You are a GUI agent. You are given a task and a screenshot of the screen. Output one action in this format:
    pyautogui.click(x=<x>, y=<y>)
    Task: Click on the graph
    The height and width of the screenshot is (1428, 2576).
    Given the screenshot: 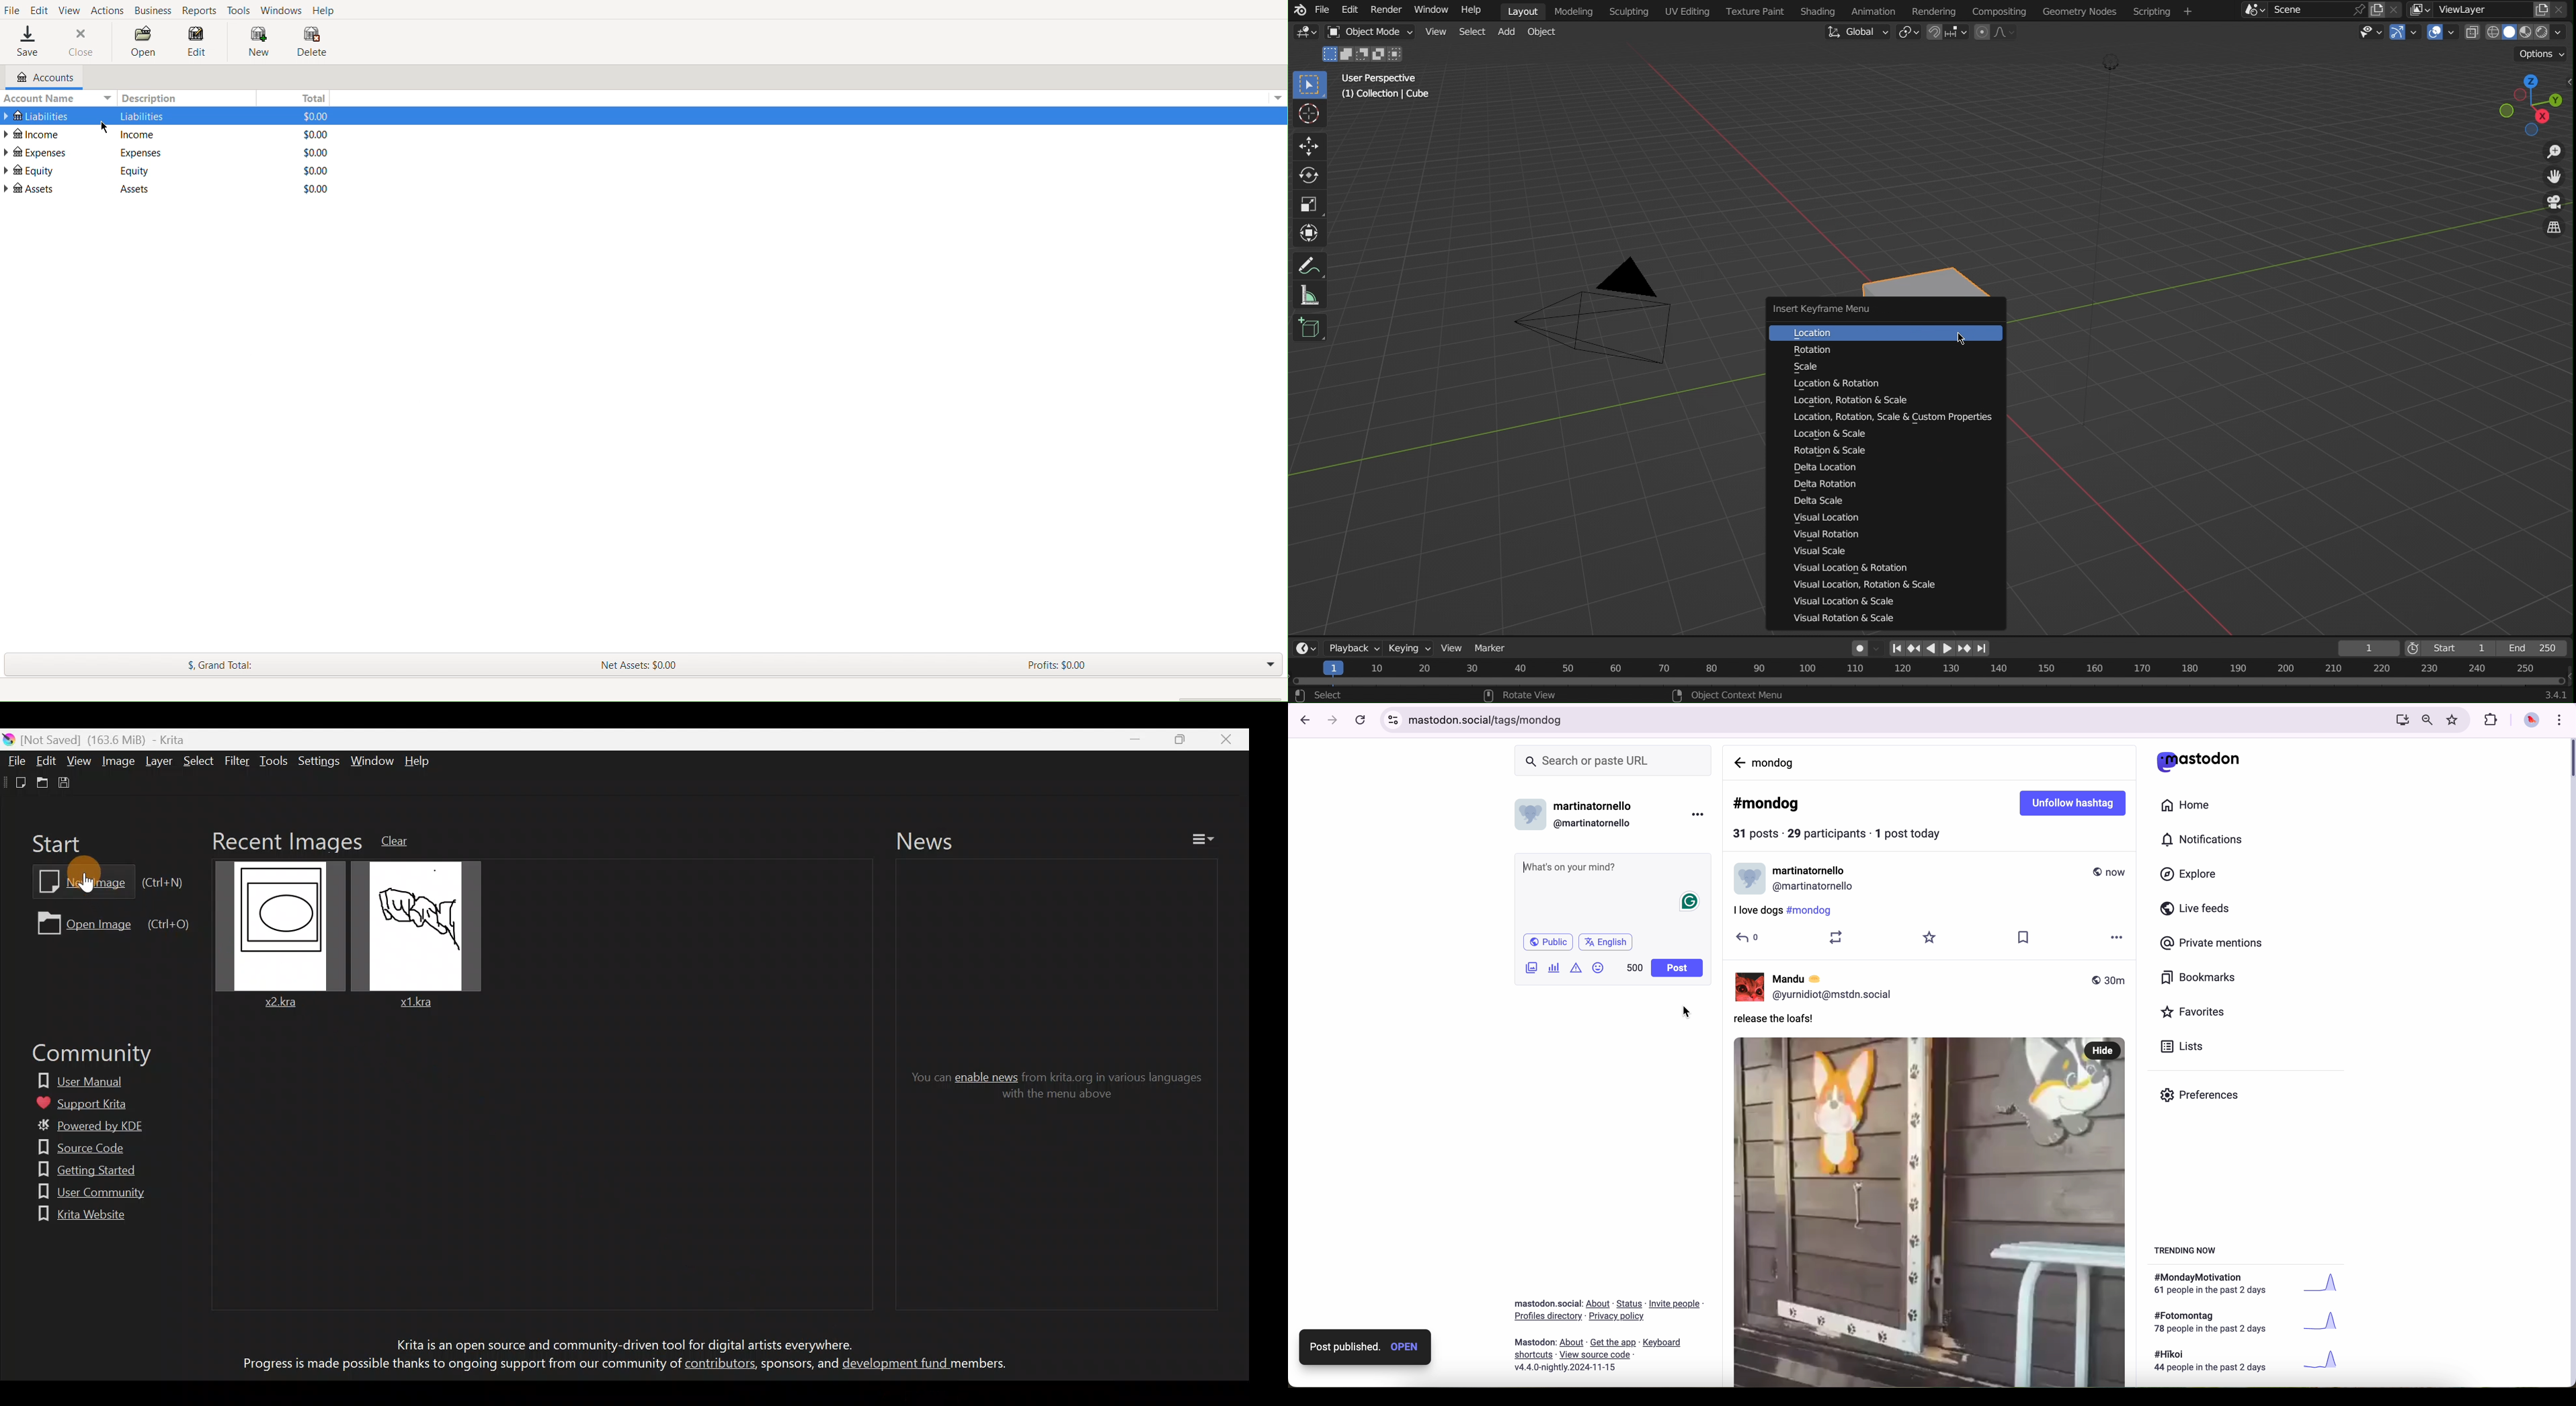 What is the action you would take?
    pyautogui.click(x=2328, y=1286)
    